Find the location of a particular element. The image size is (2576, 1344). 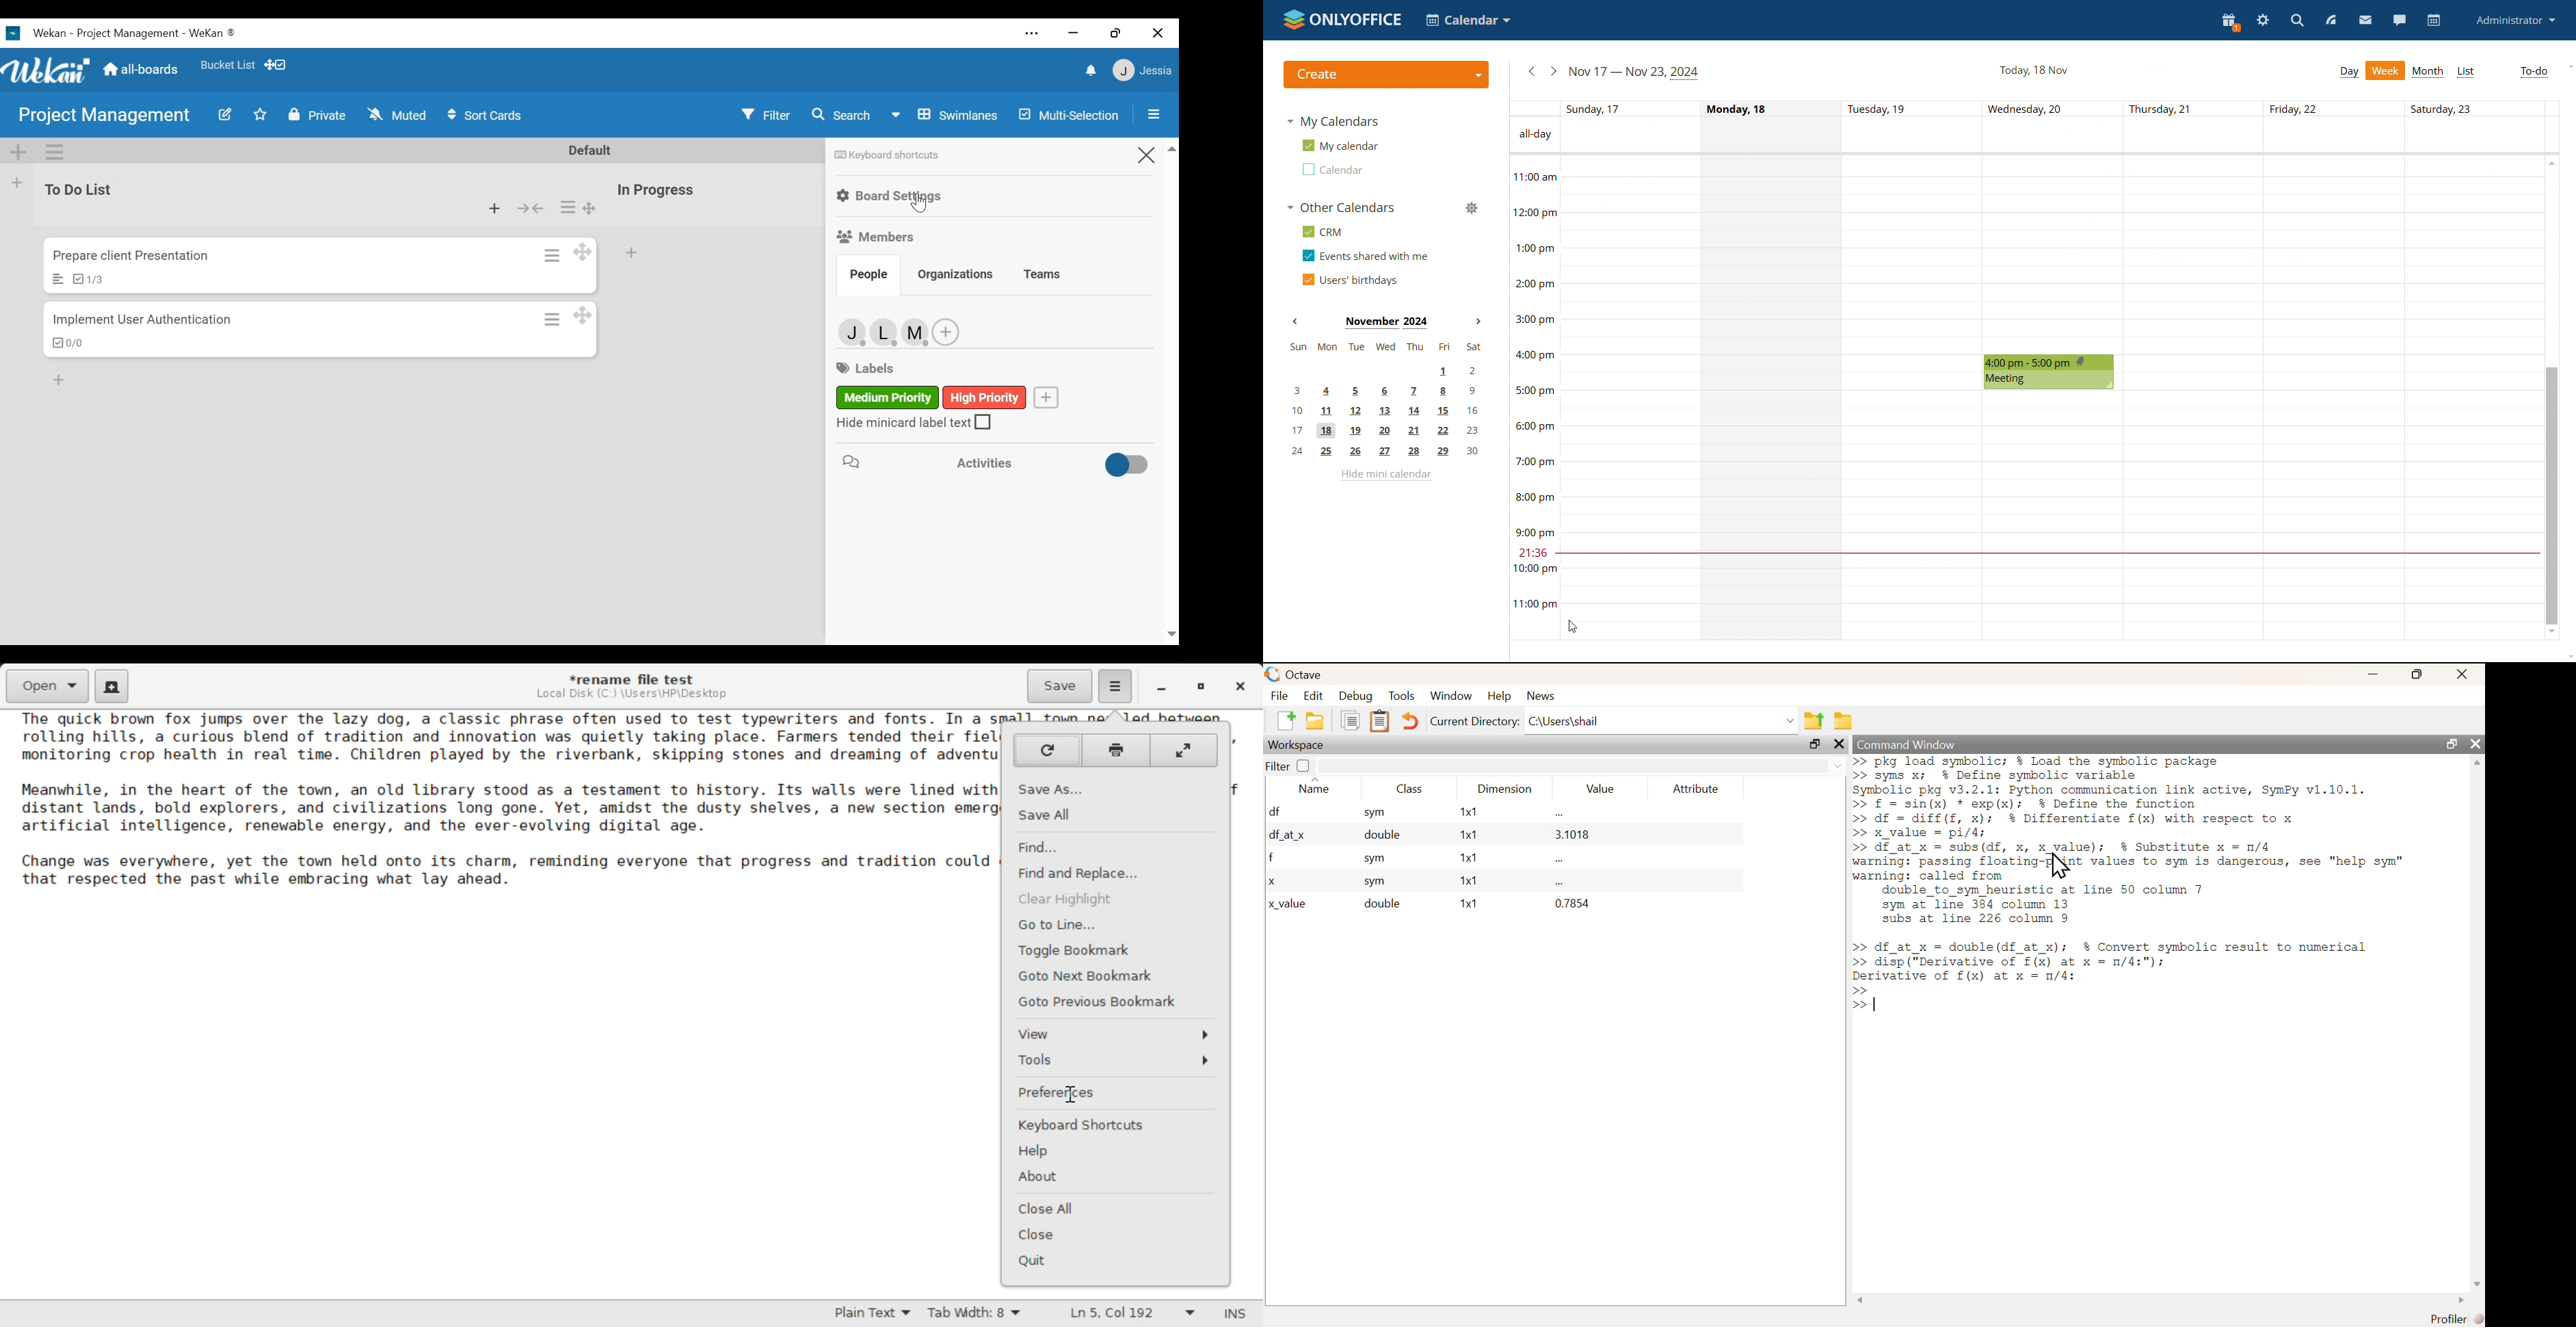

dates of a week is located at coordinates (2058, 108).